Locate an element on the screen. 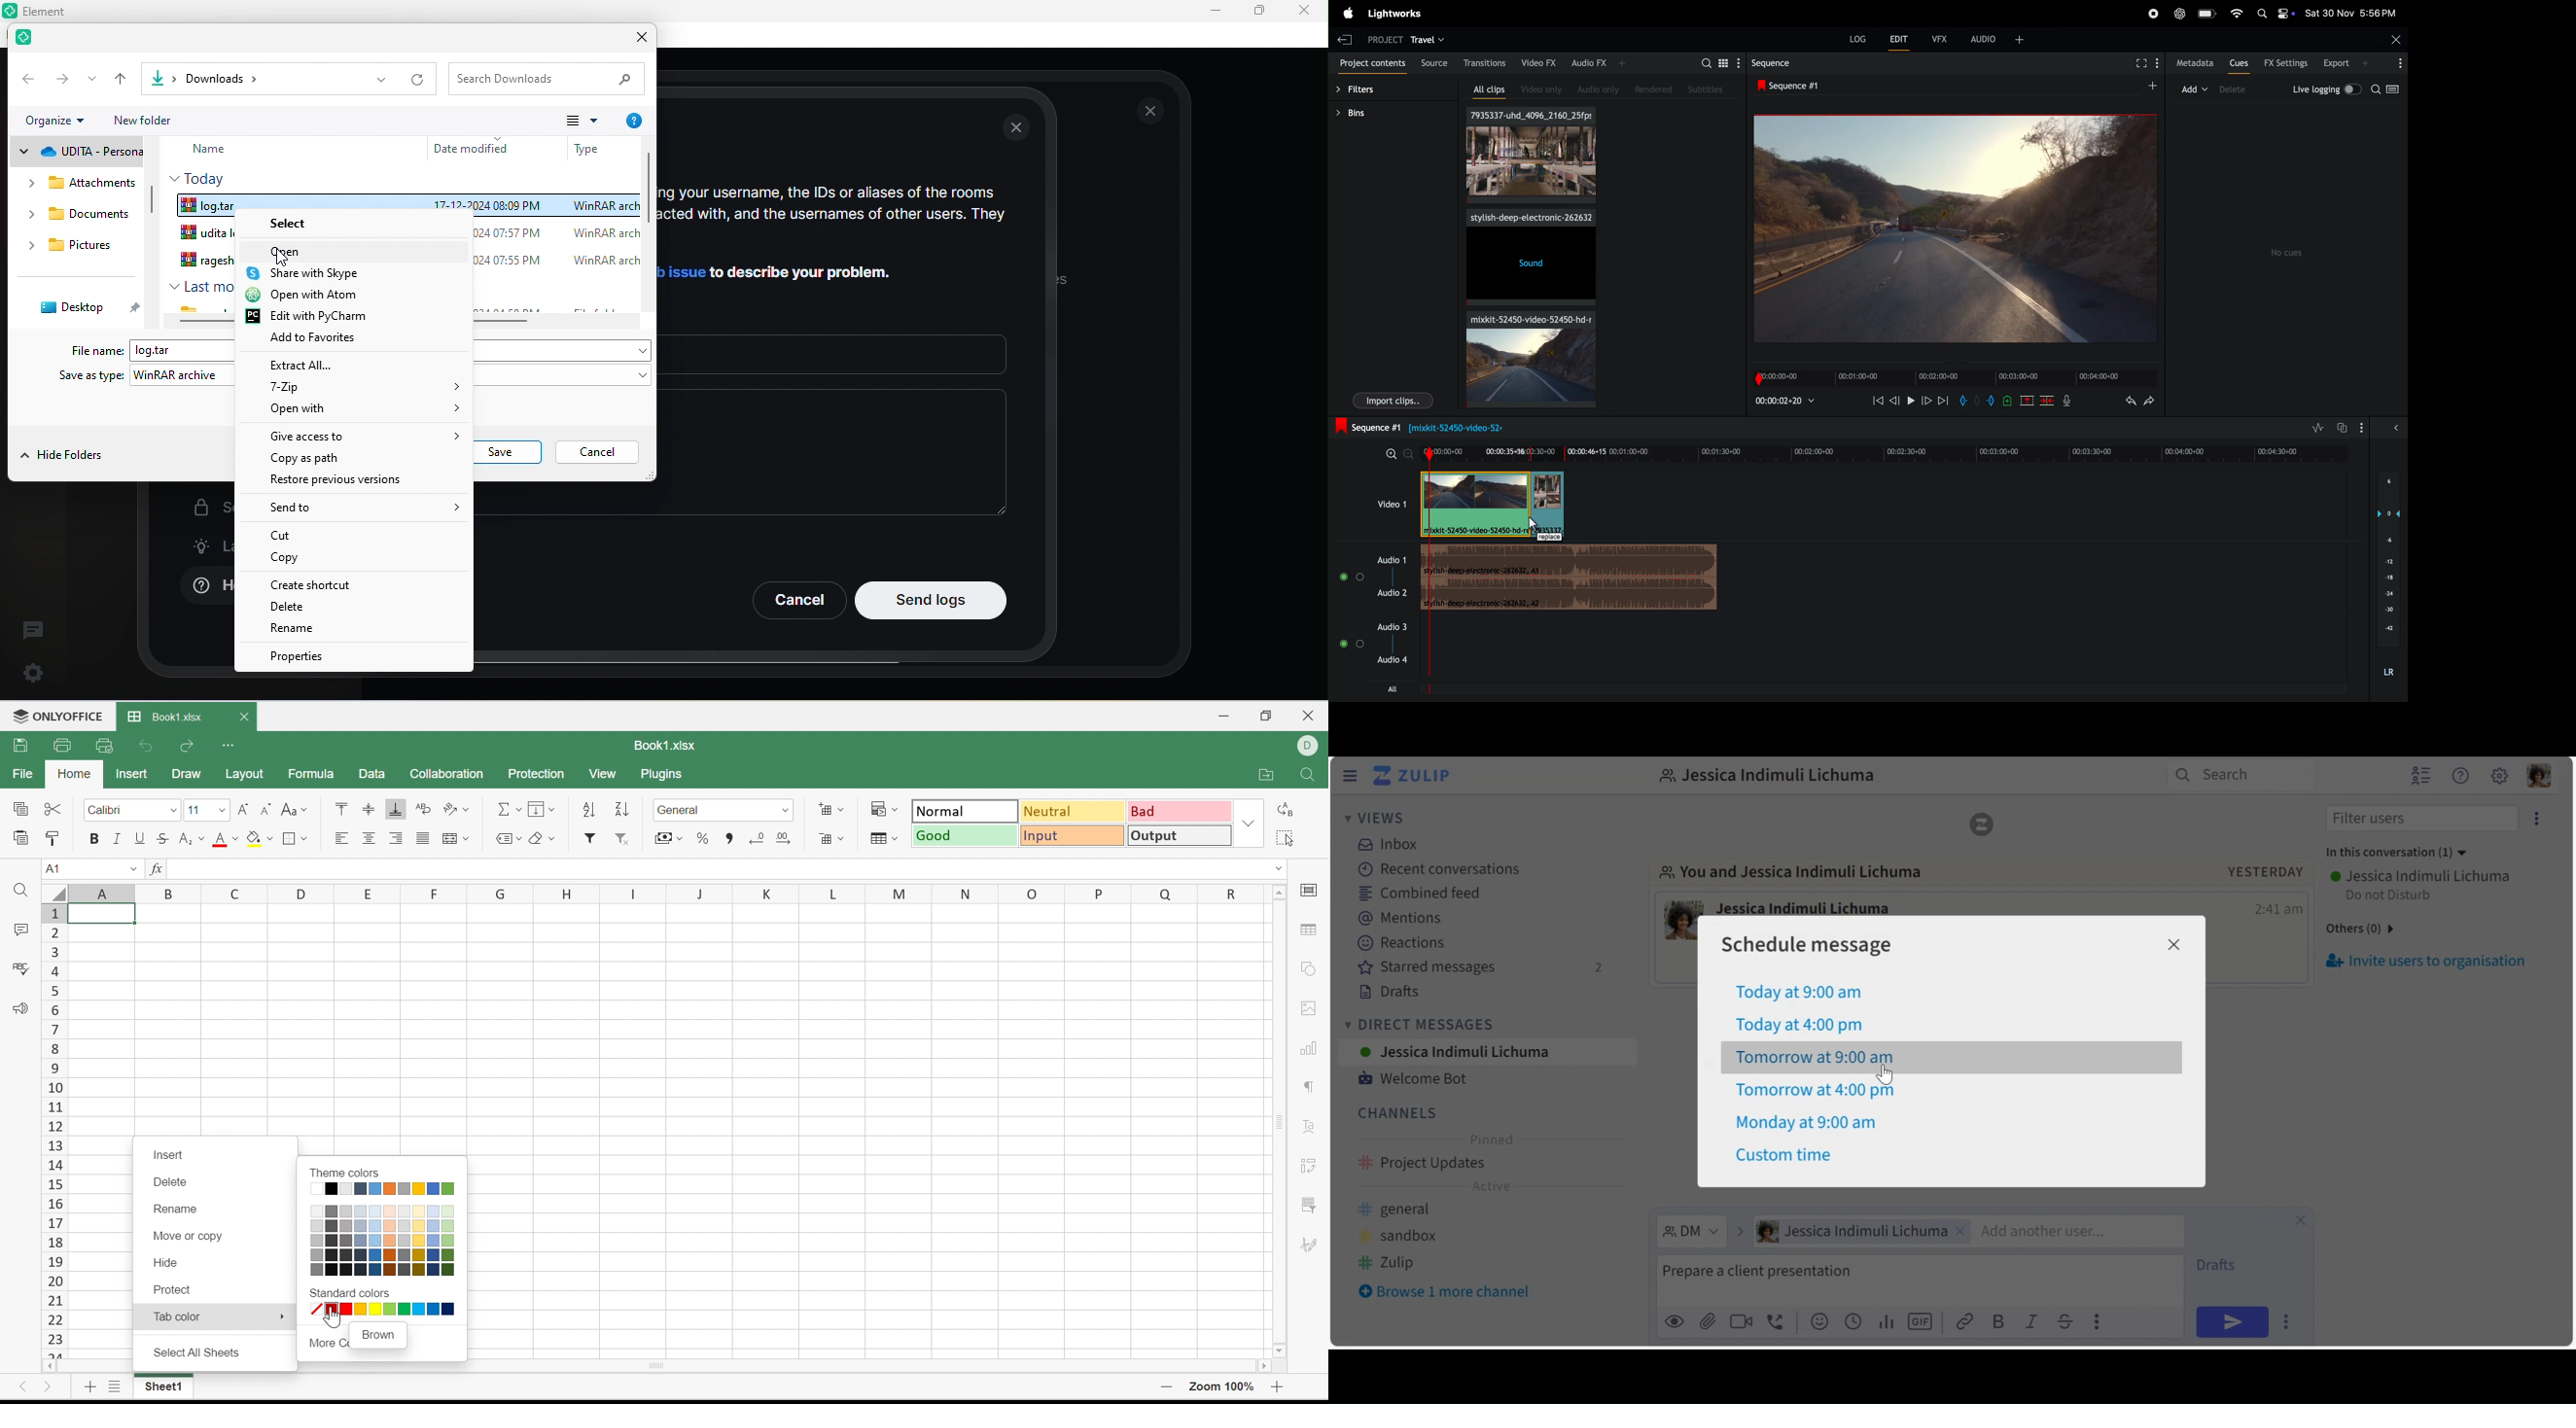 The width and height of the screenshot is (2576, 1428). previous frame is located at coordinates (1895, 401).